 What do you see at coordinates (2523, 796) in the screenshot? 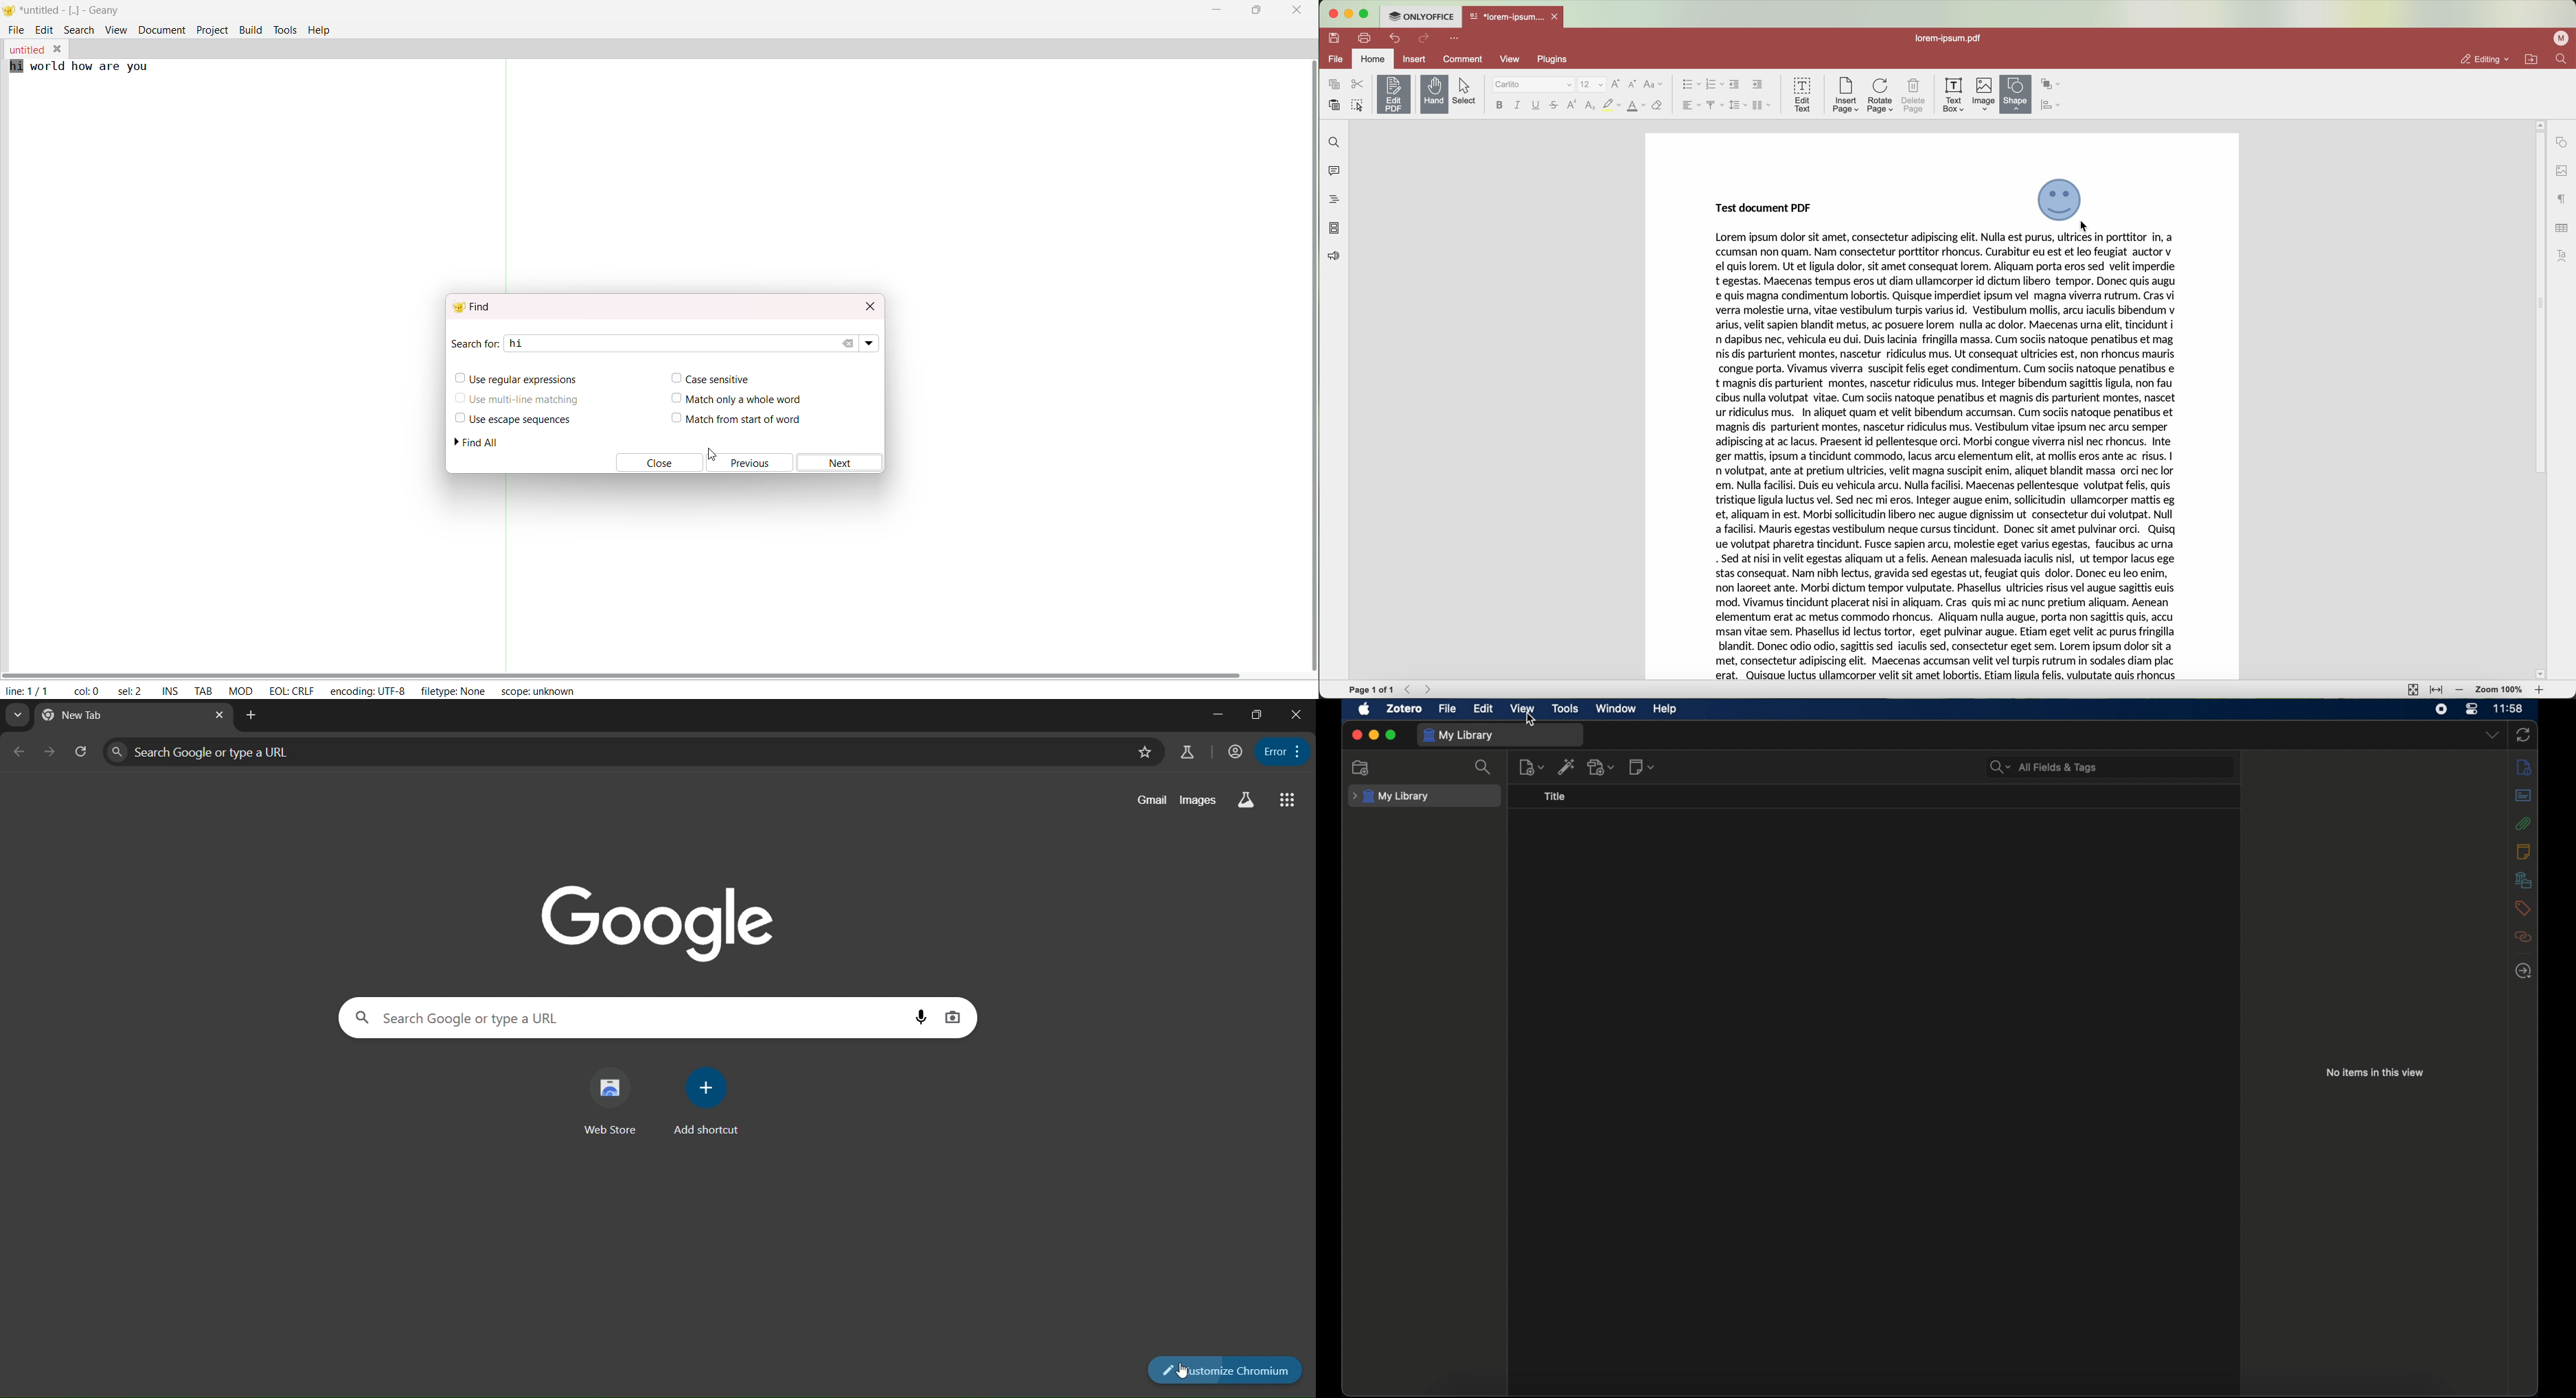
I see `abstract` at bounding box center [2523, 796].